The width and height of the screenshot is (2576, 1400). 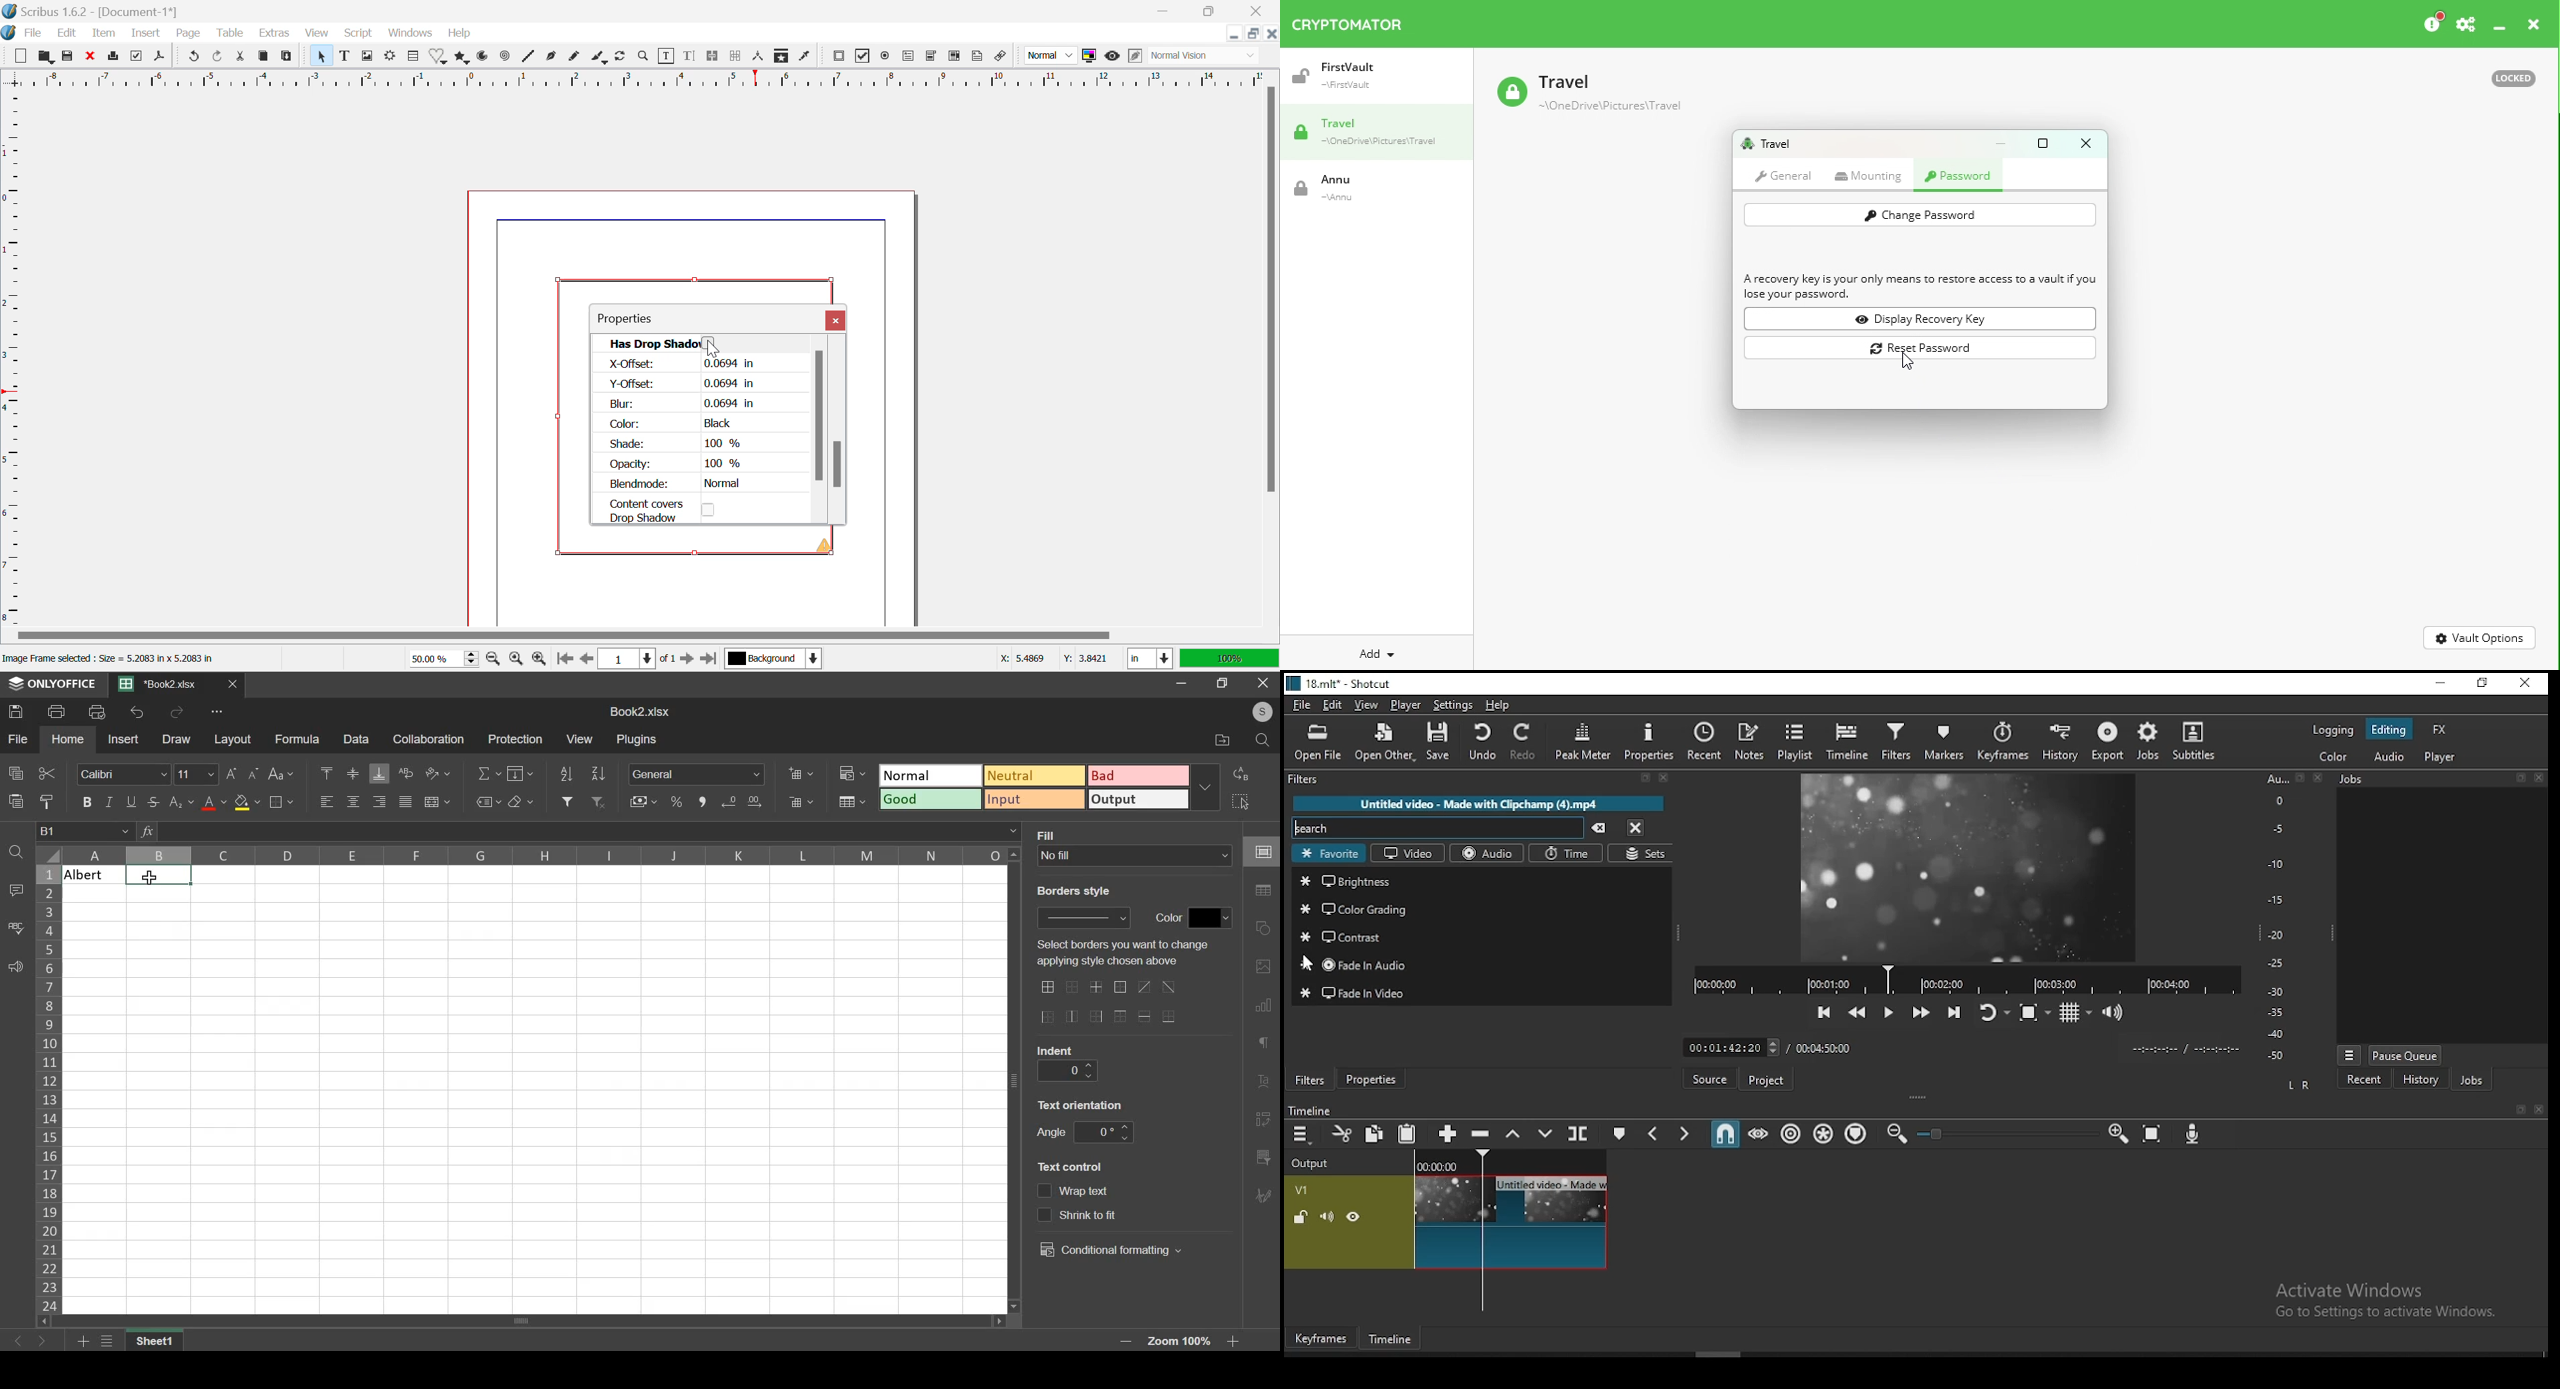 What do you see at coordinates (1647, 852) in the screenshot?
I see `sets` at bounding box center [1647, 852].